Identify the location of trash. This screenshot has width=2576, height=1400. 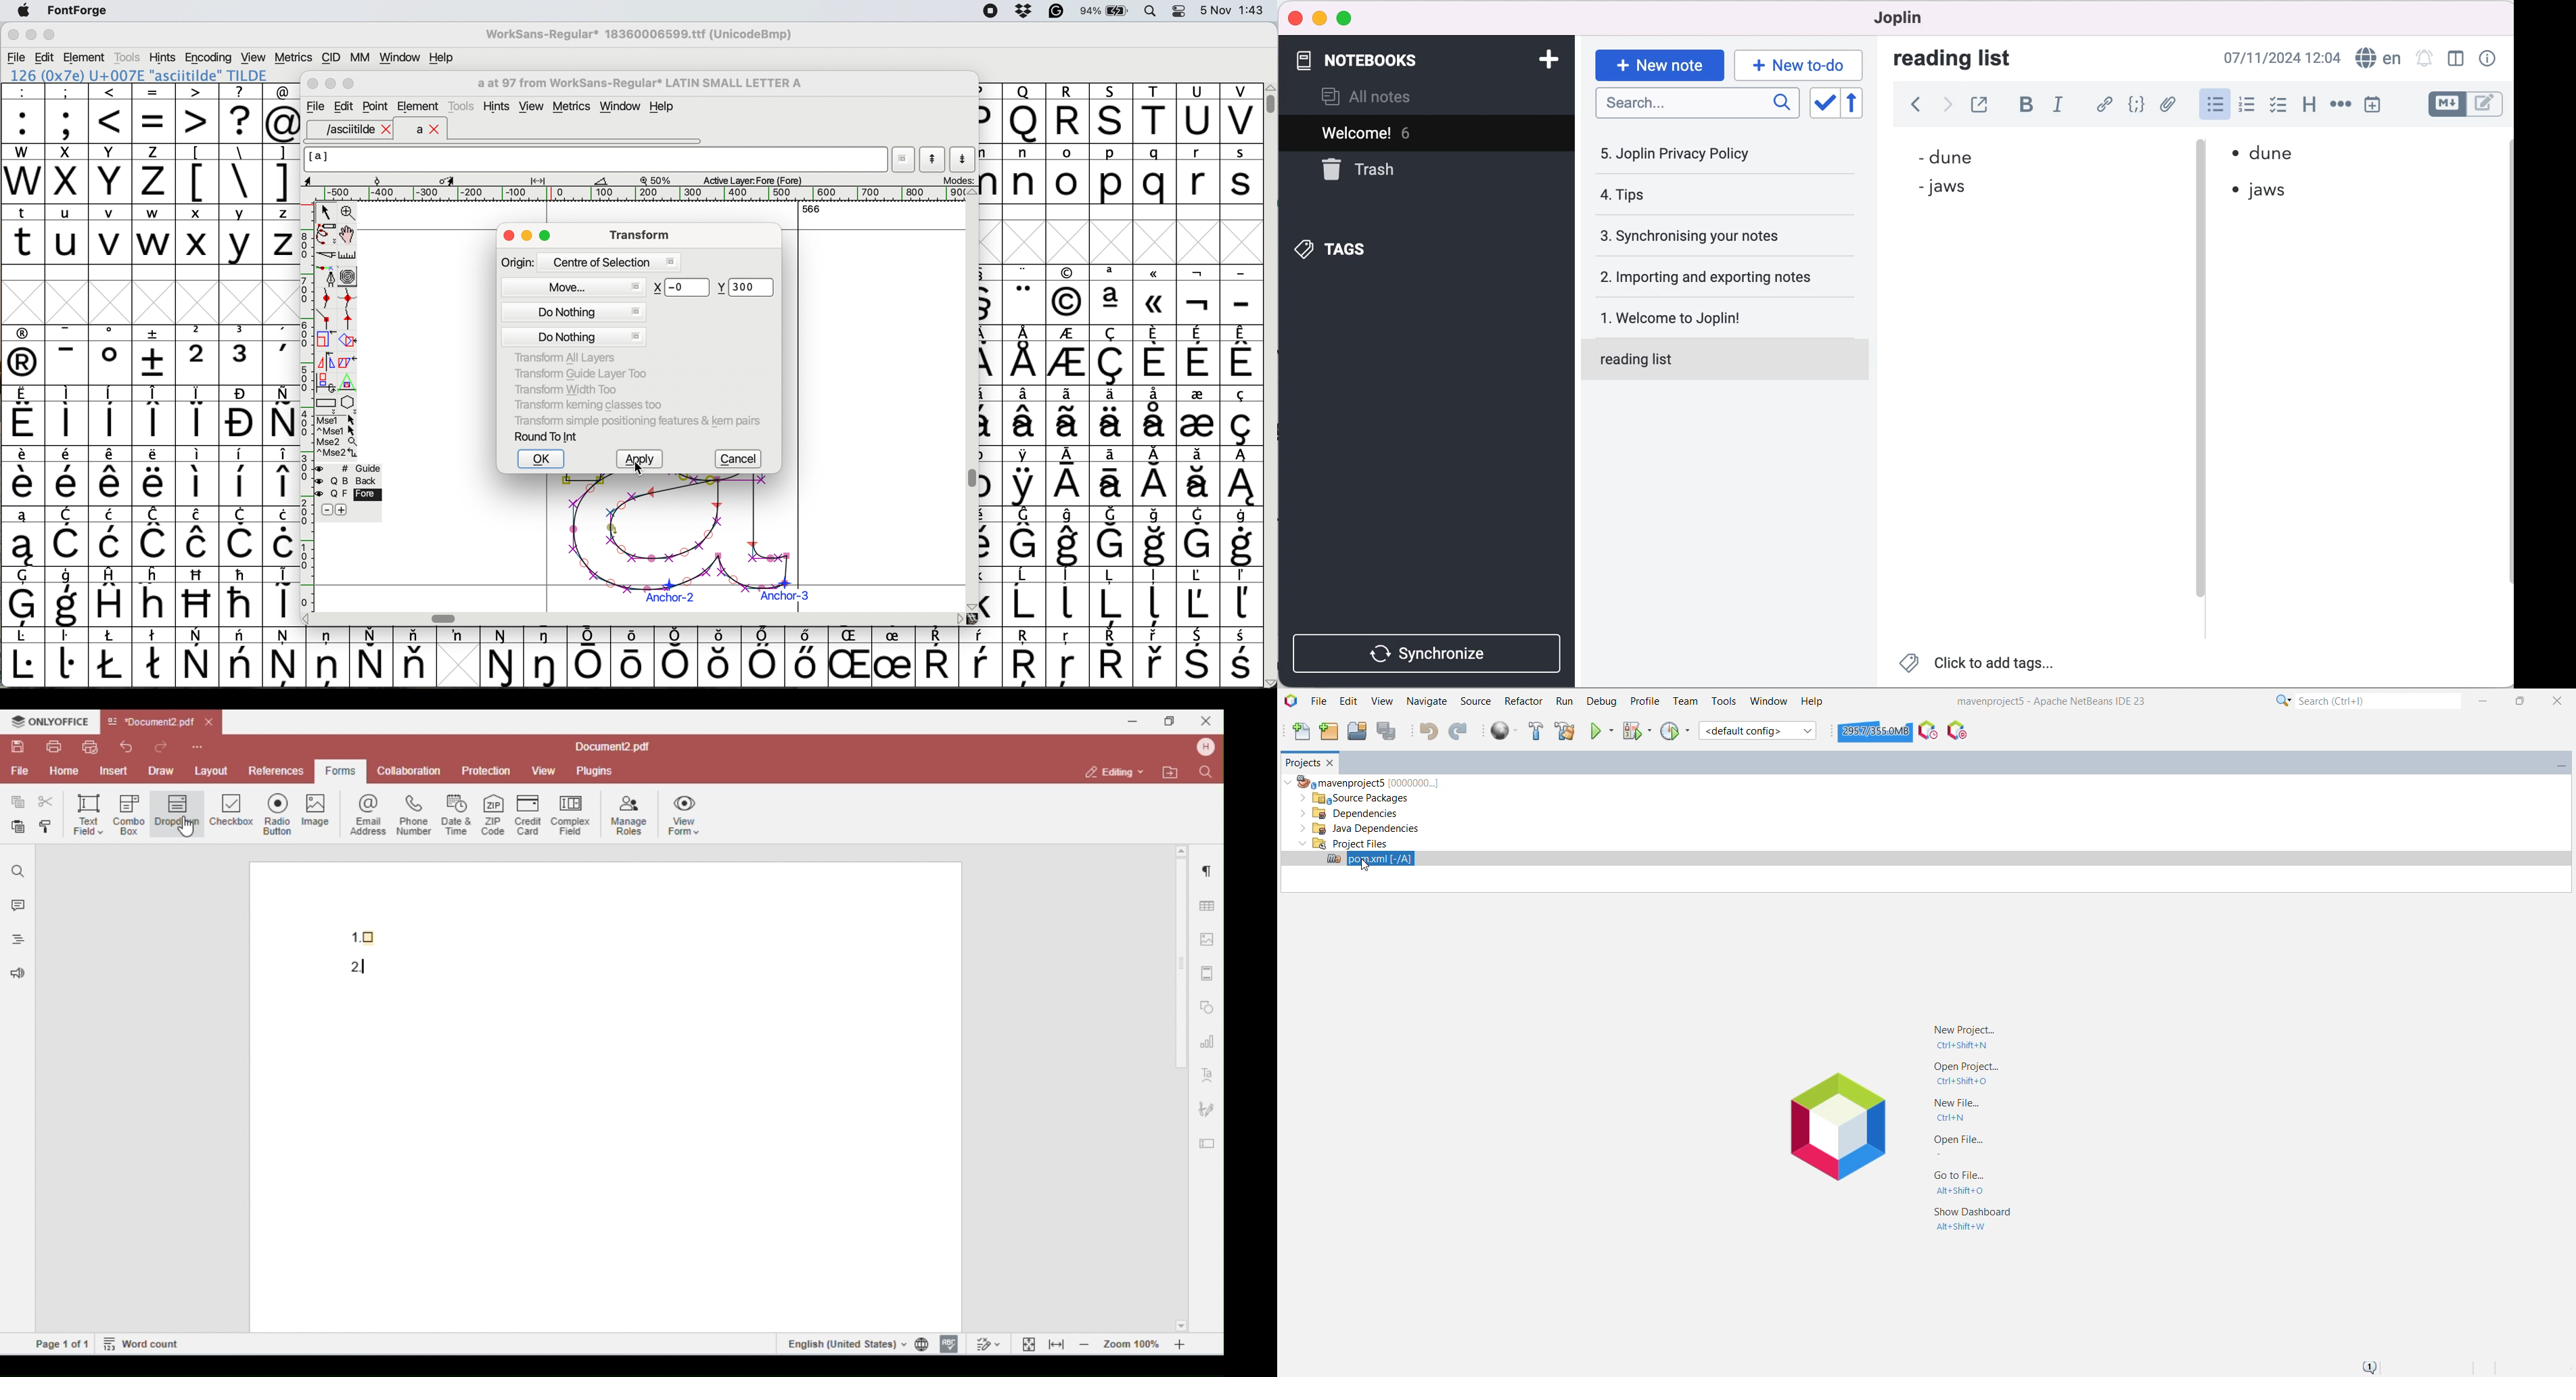
(1372, 175).